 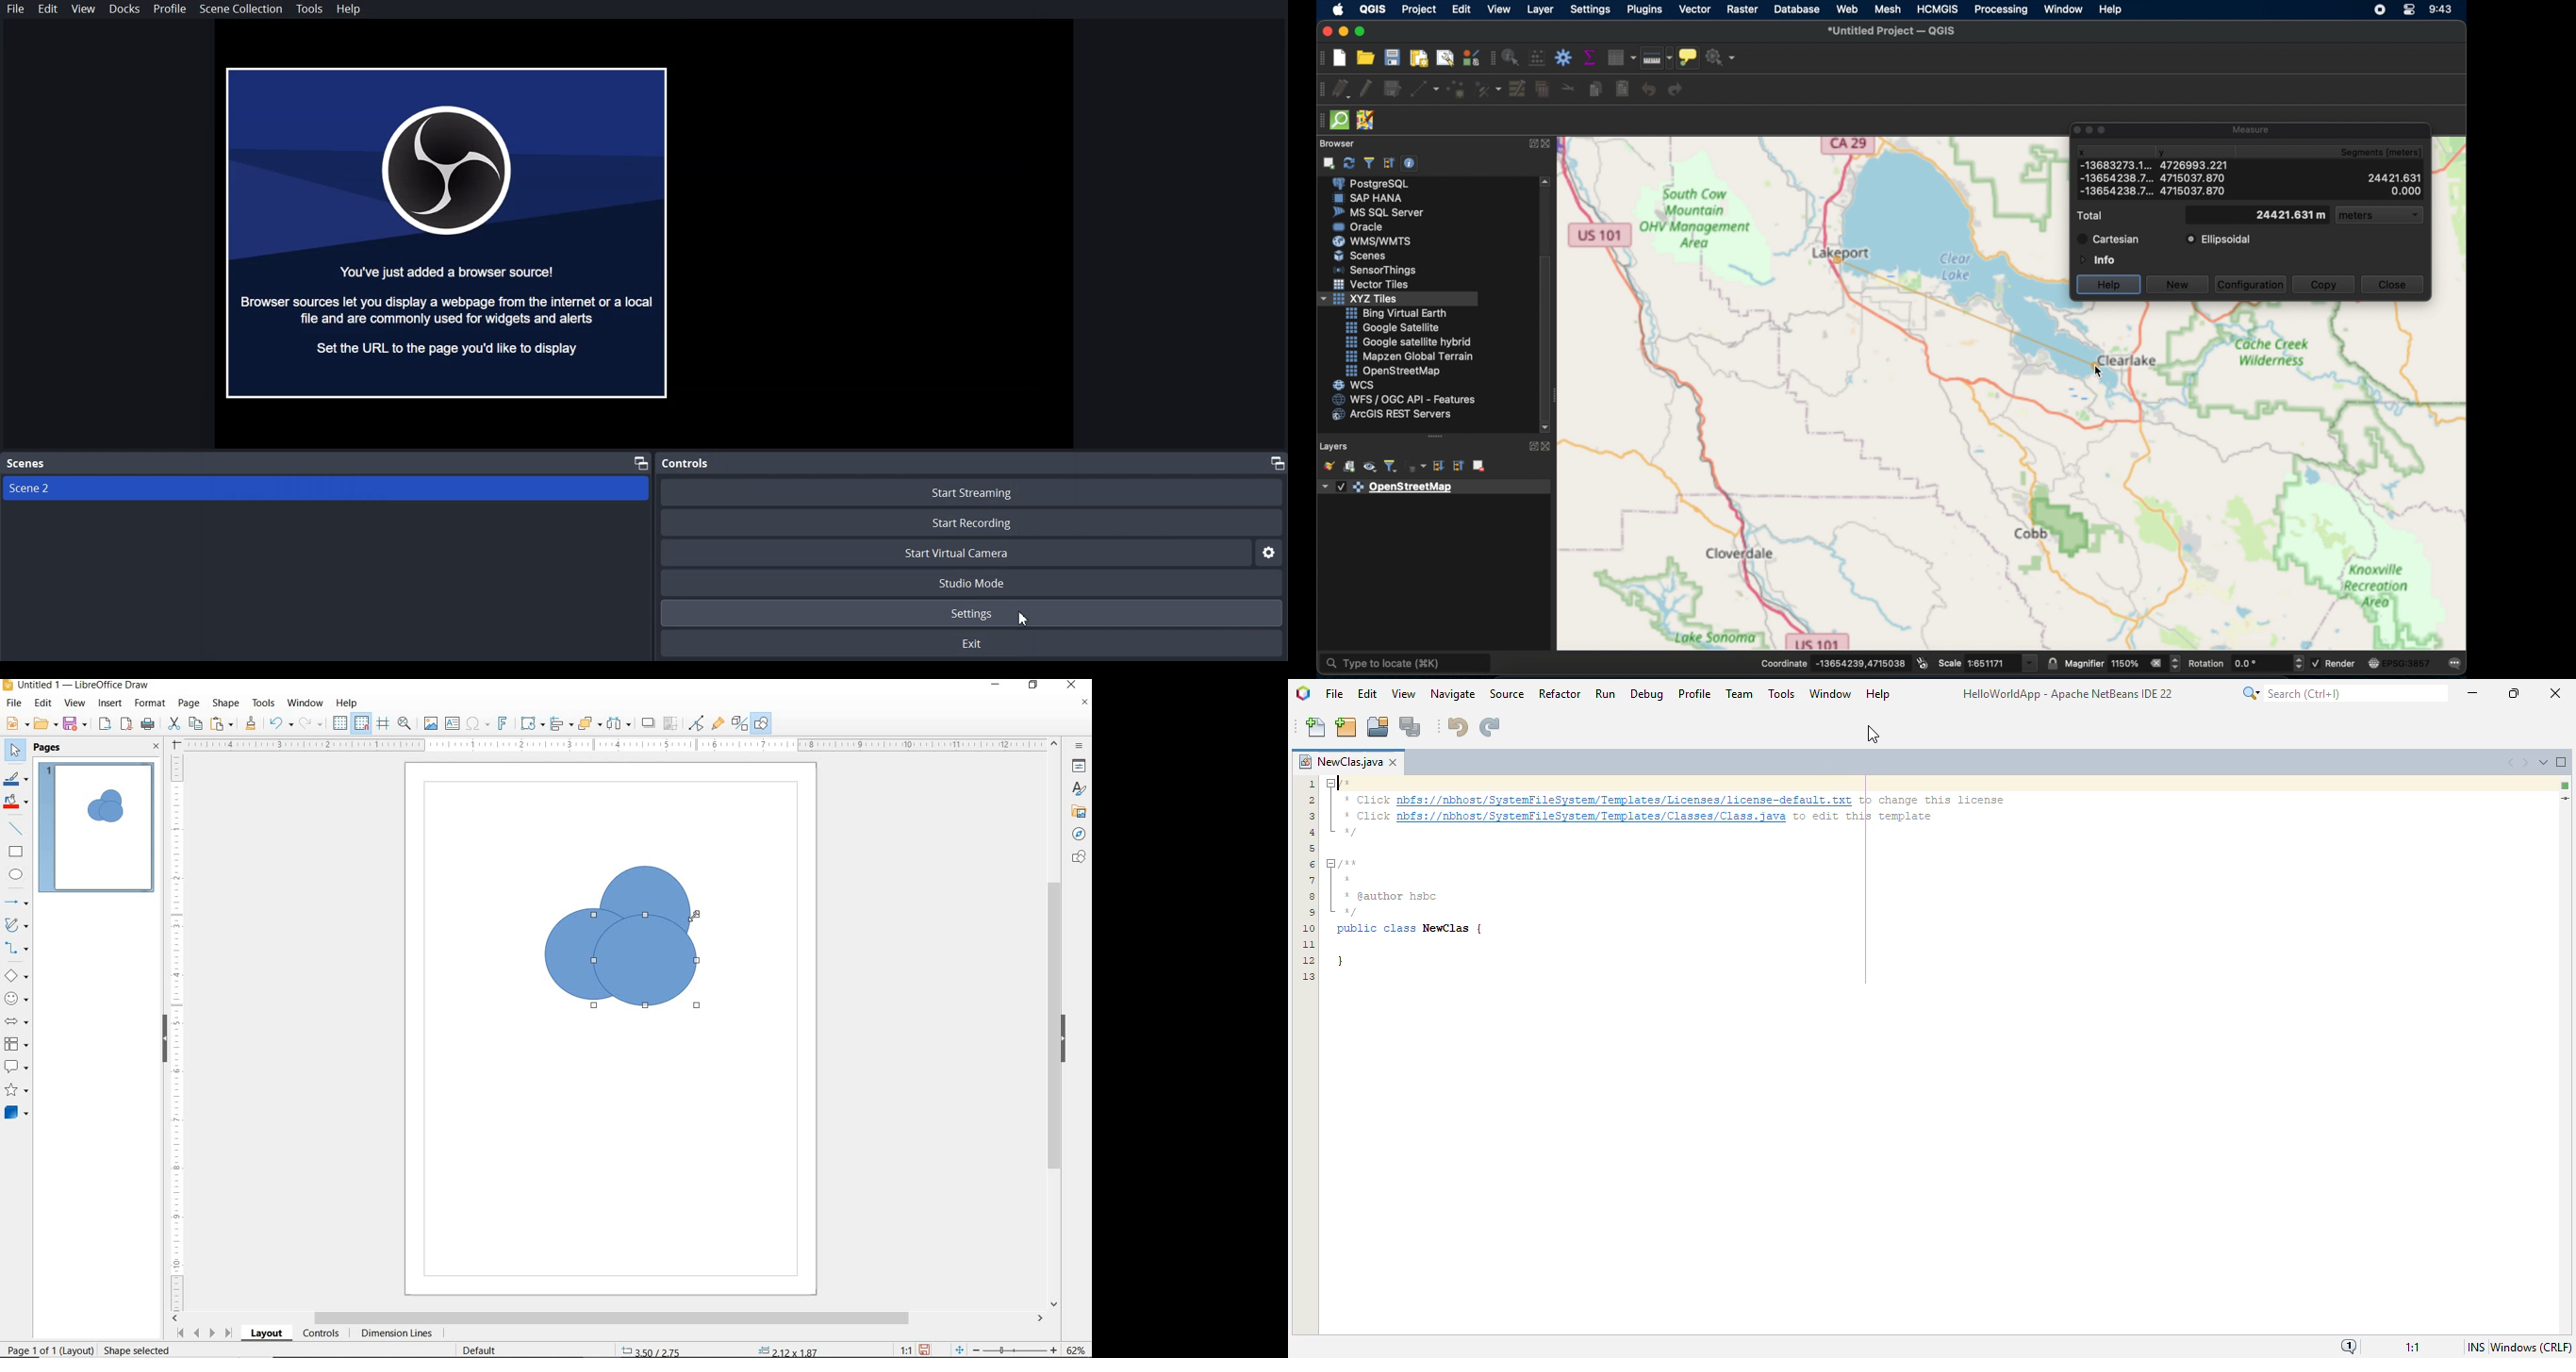 I want to click on toolbox, so click(x=1563, y=57).